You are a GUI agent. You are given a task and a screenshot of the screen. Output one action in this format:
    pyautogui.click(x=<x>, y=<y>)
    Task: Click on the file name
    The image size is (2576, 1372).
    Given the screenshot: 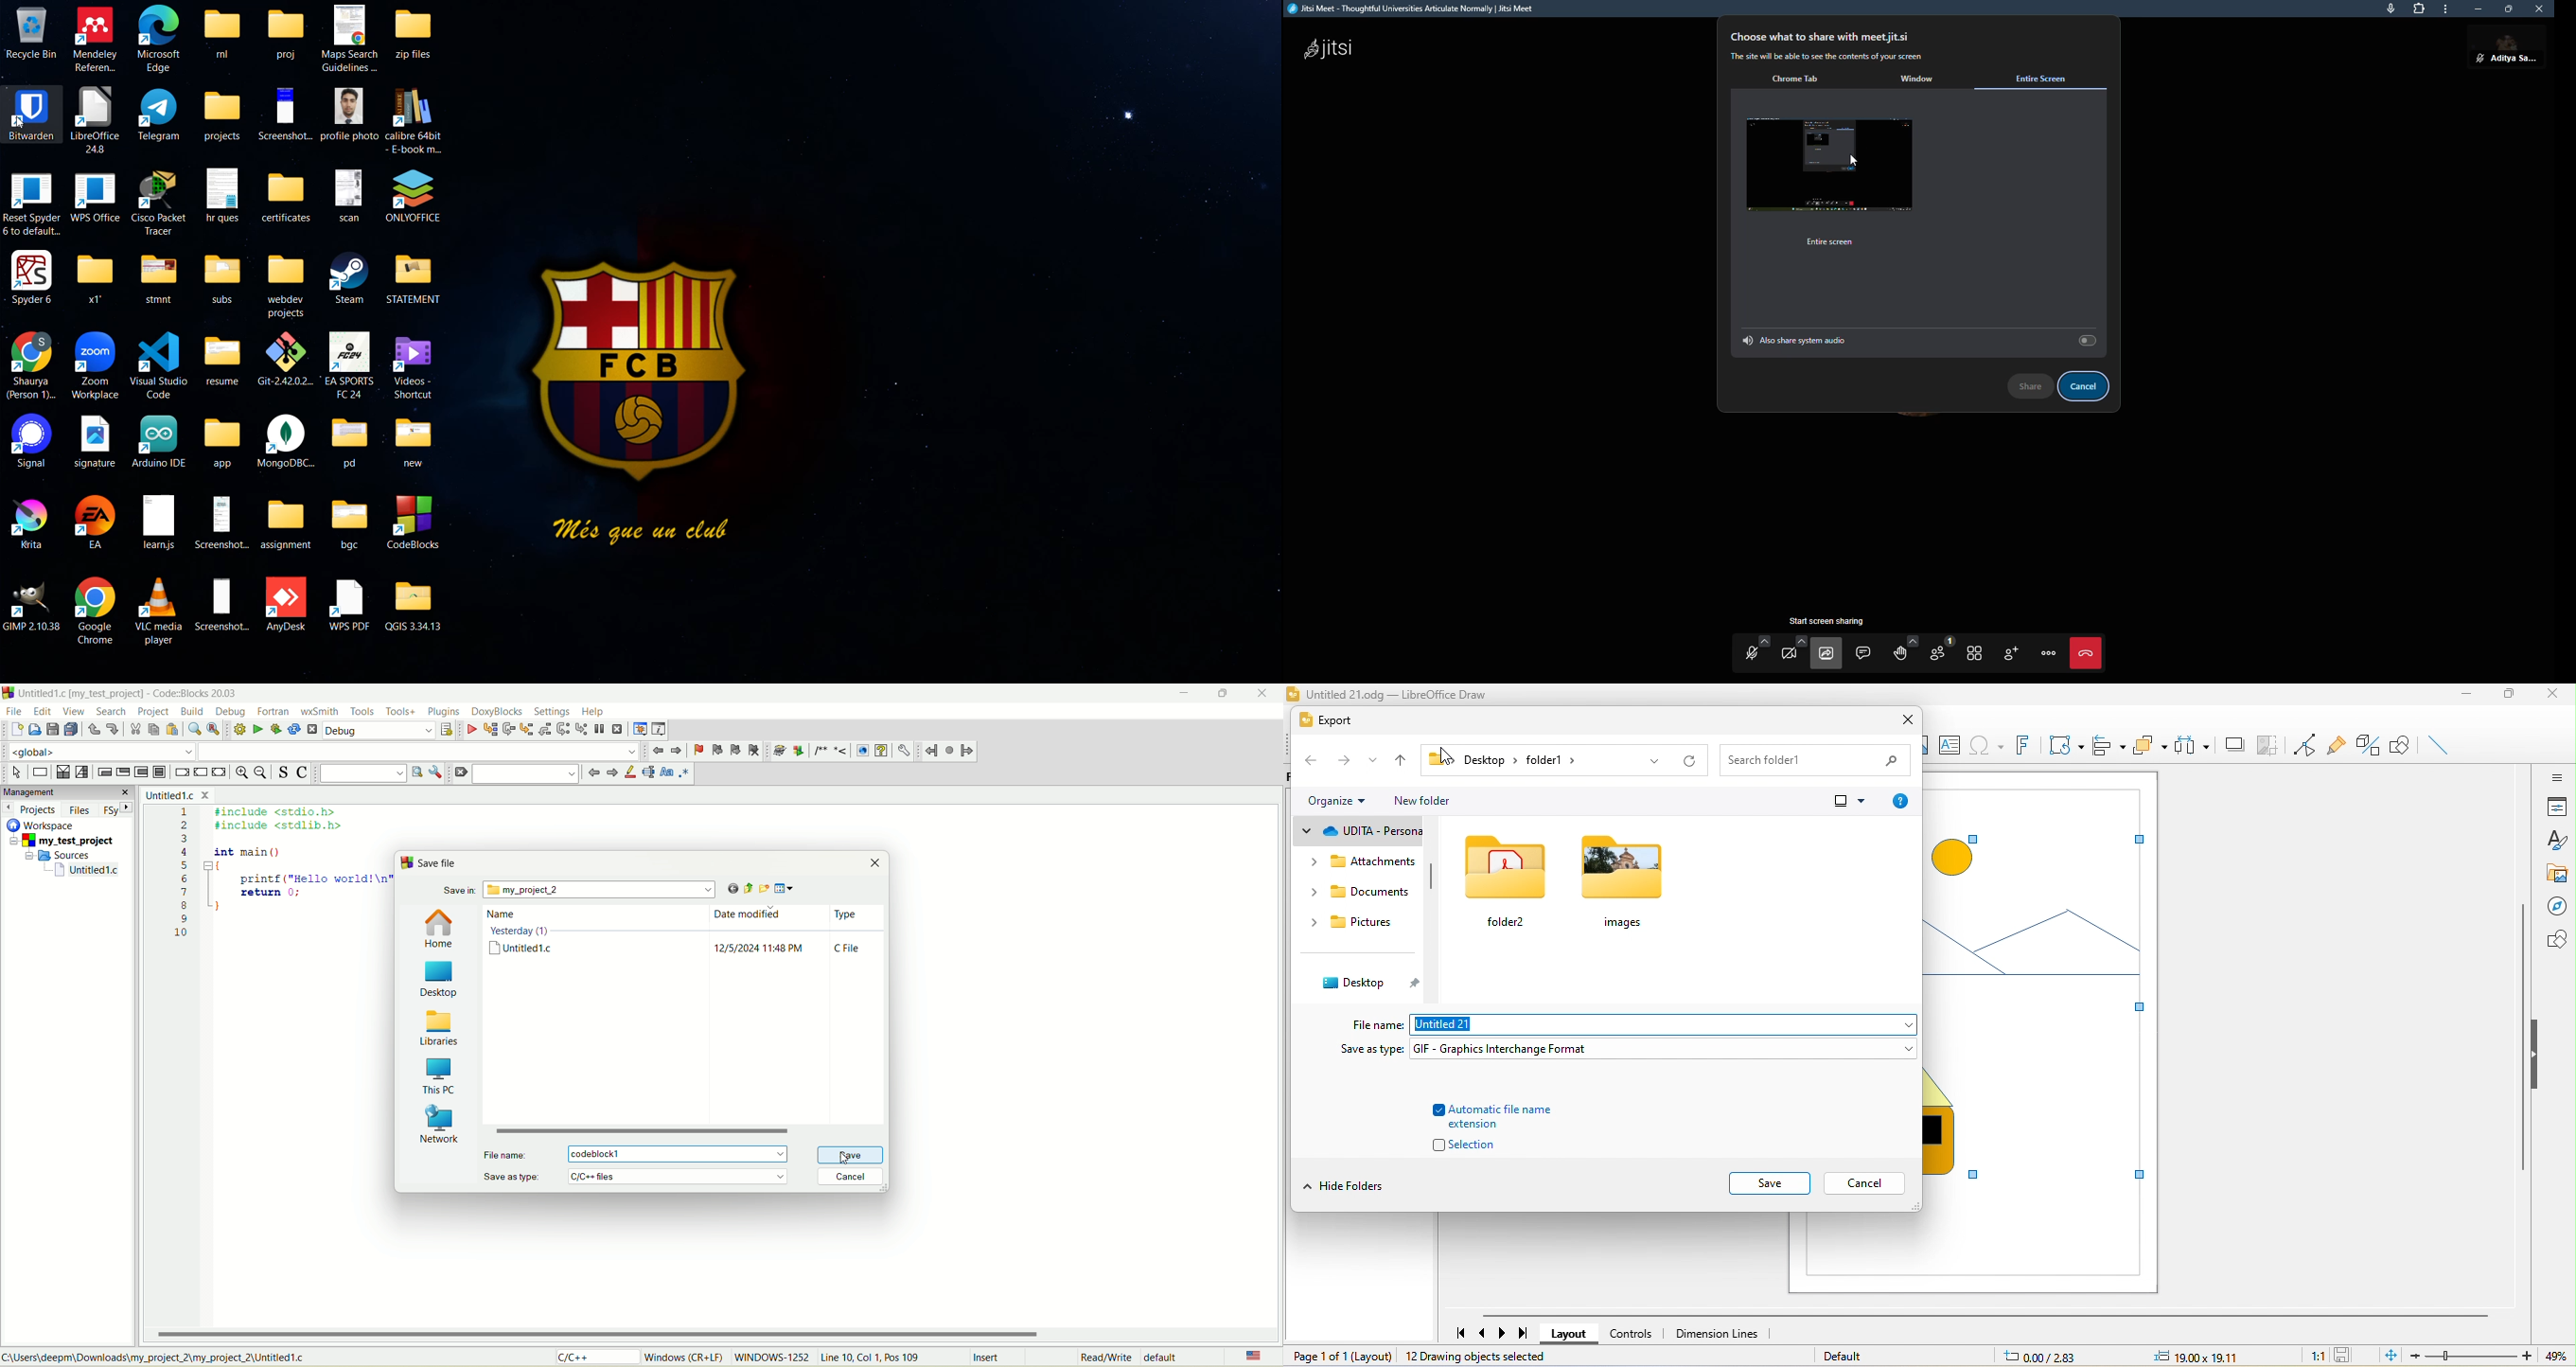 What is the action you would take?
    pyautogui.click(x=1375, y=1022)
    